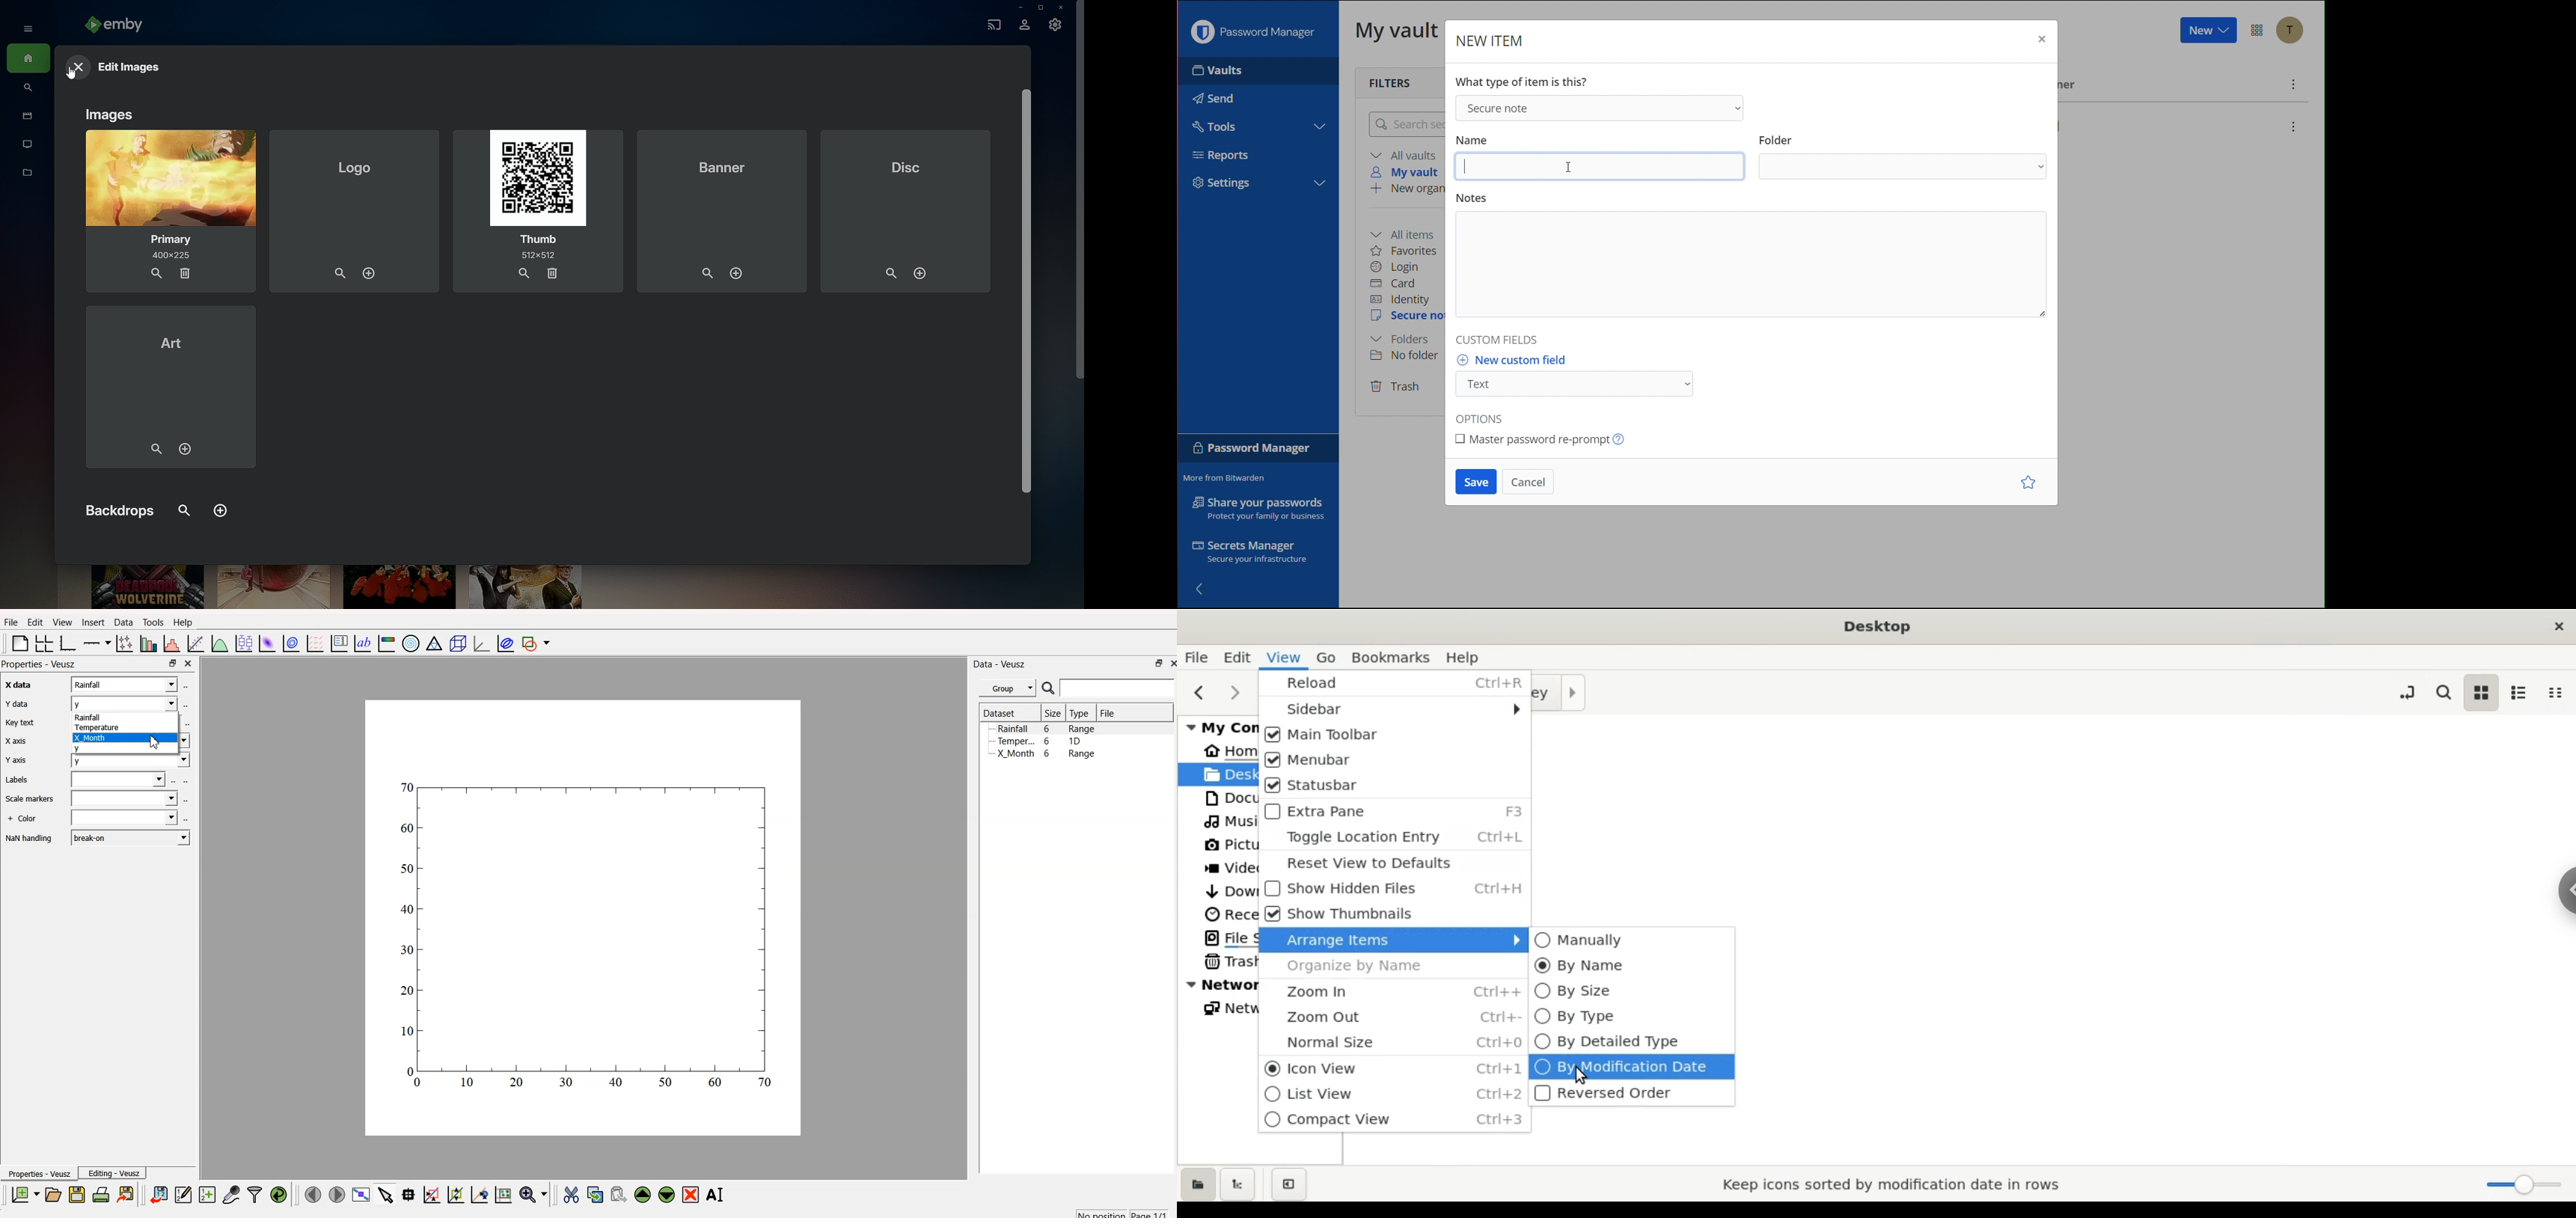 The width and height of the screenshot is (2576, 1232). Describe the element at coordinates (1039, 741) in the screenshot. I see `Temper... 6 1D` at that location.